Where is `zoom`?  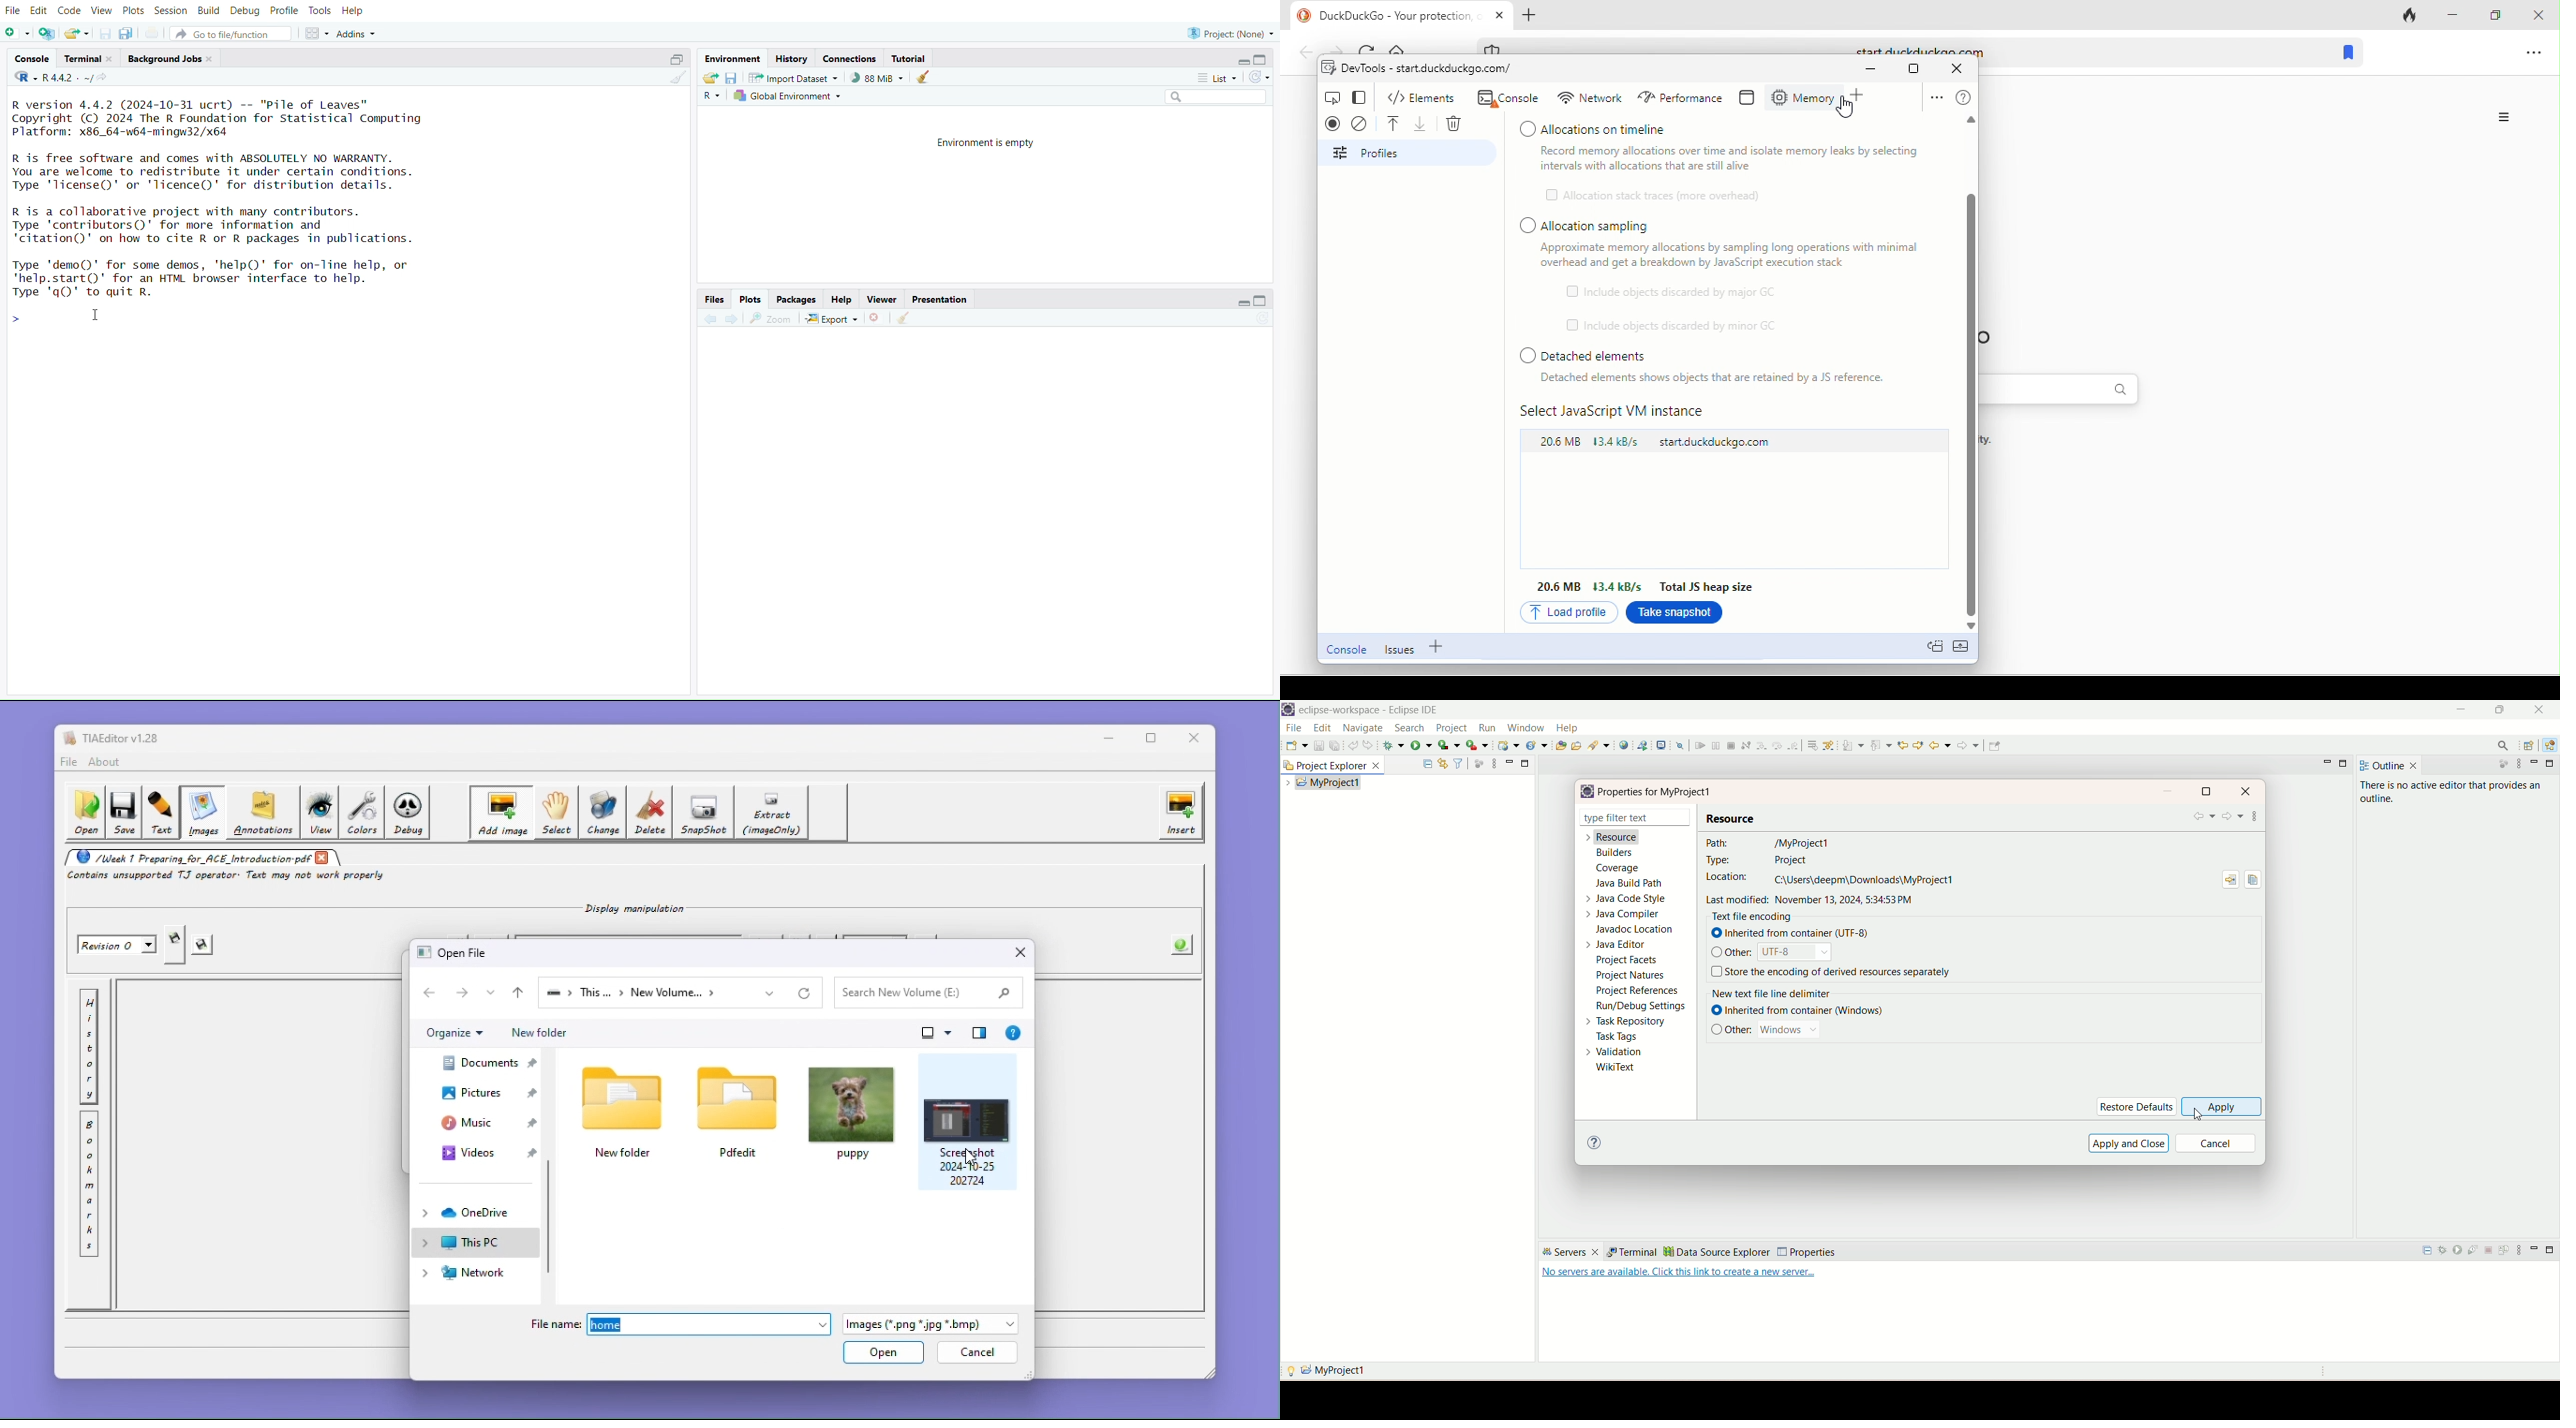
zoom is located at coordinates (771, 320).